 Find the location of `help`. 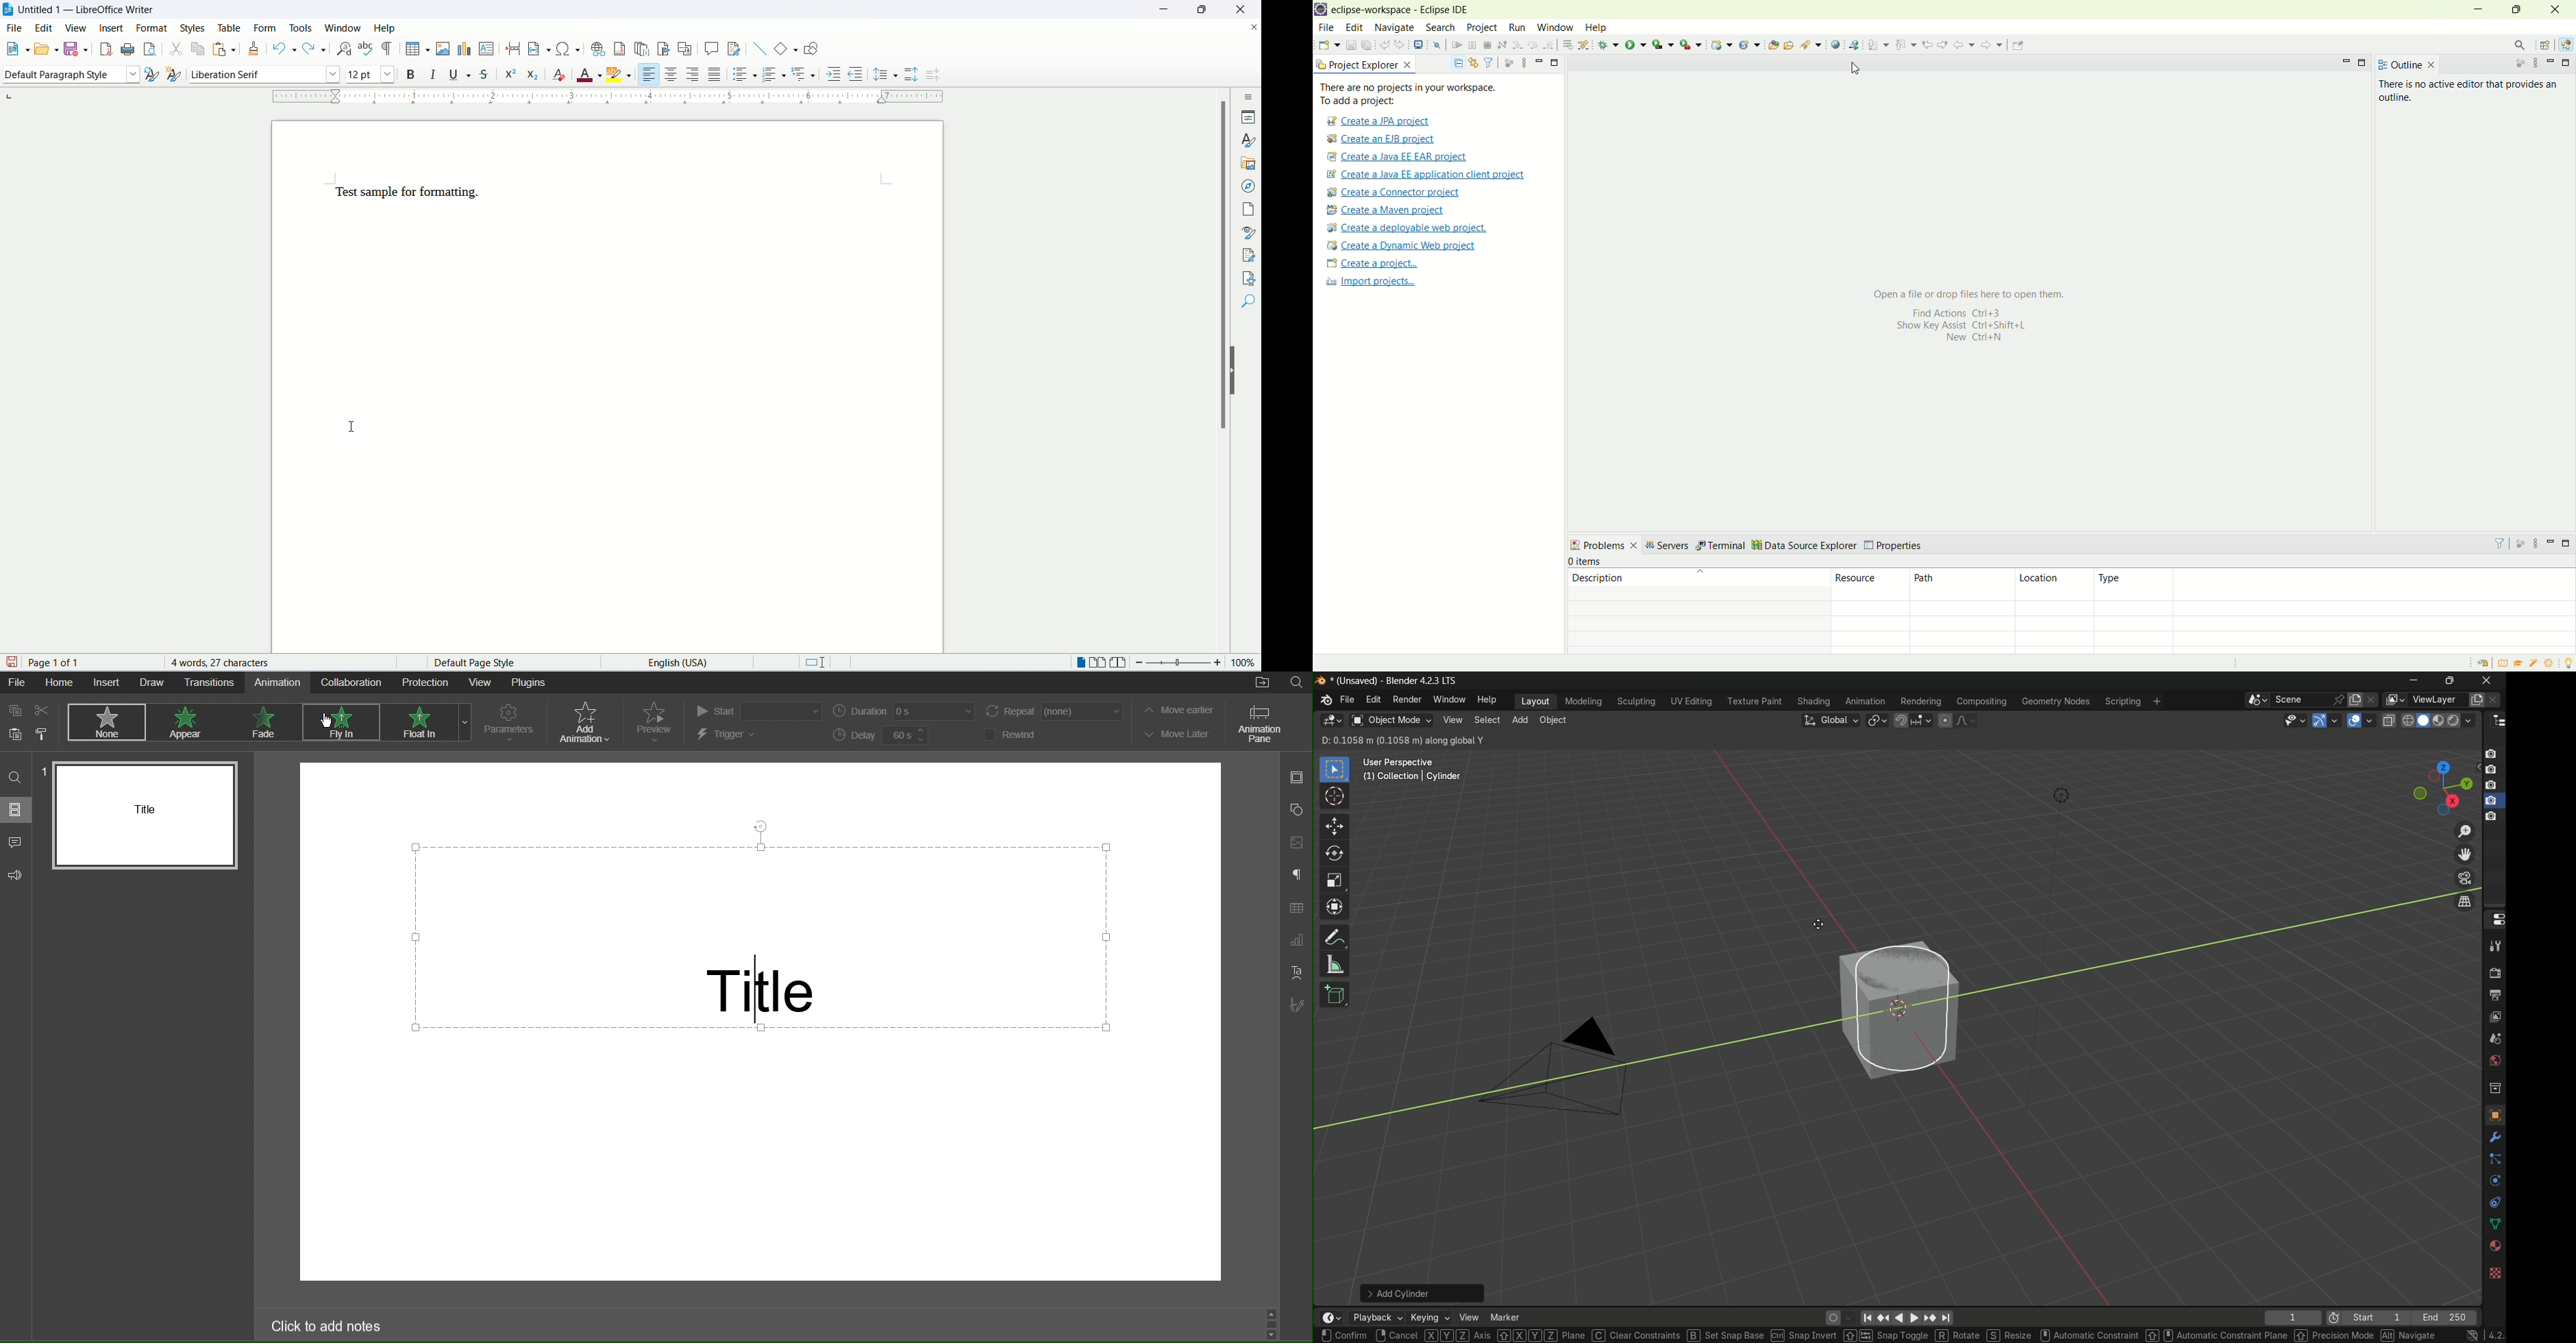

help is located at coordinates (385, 28).